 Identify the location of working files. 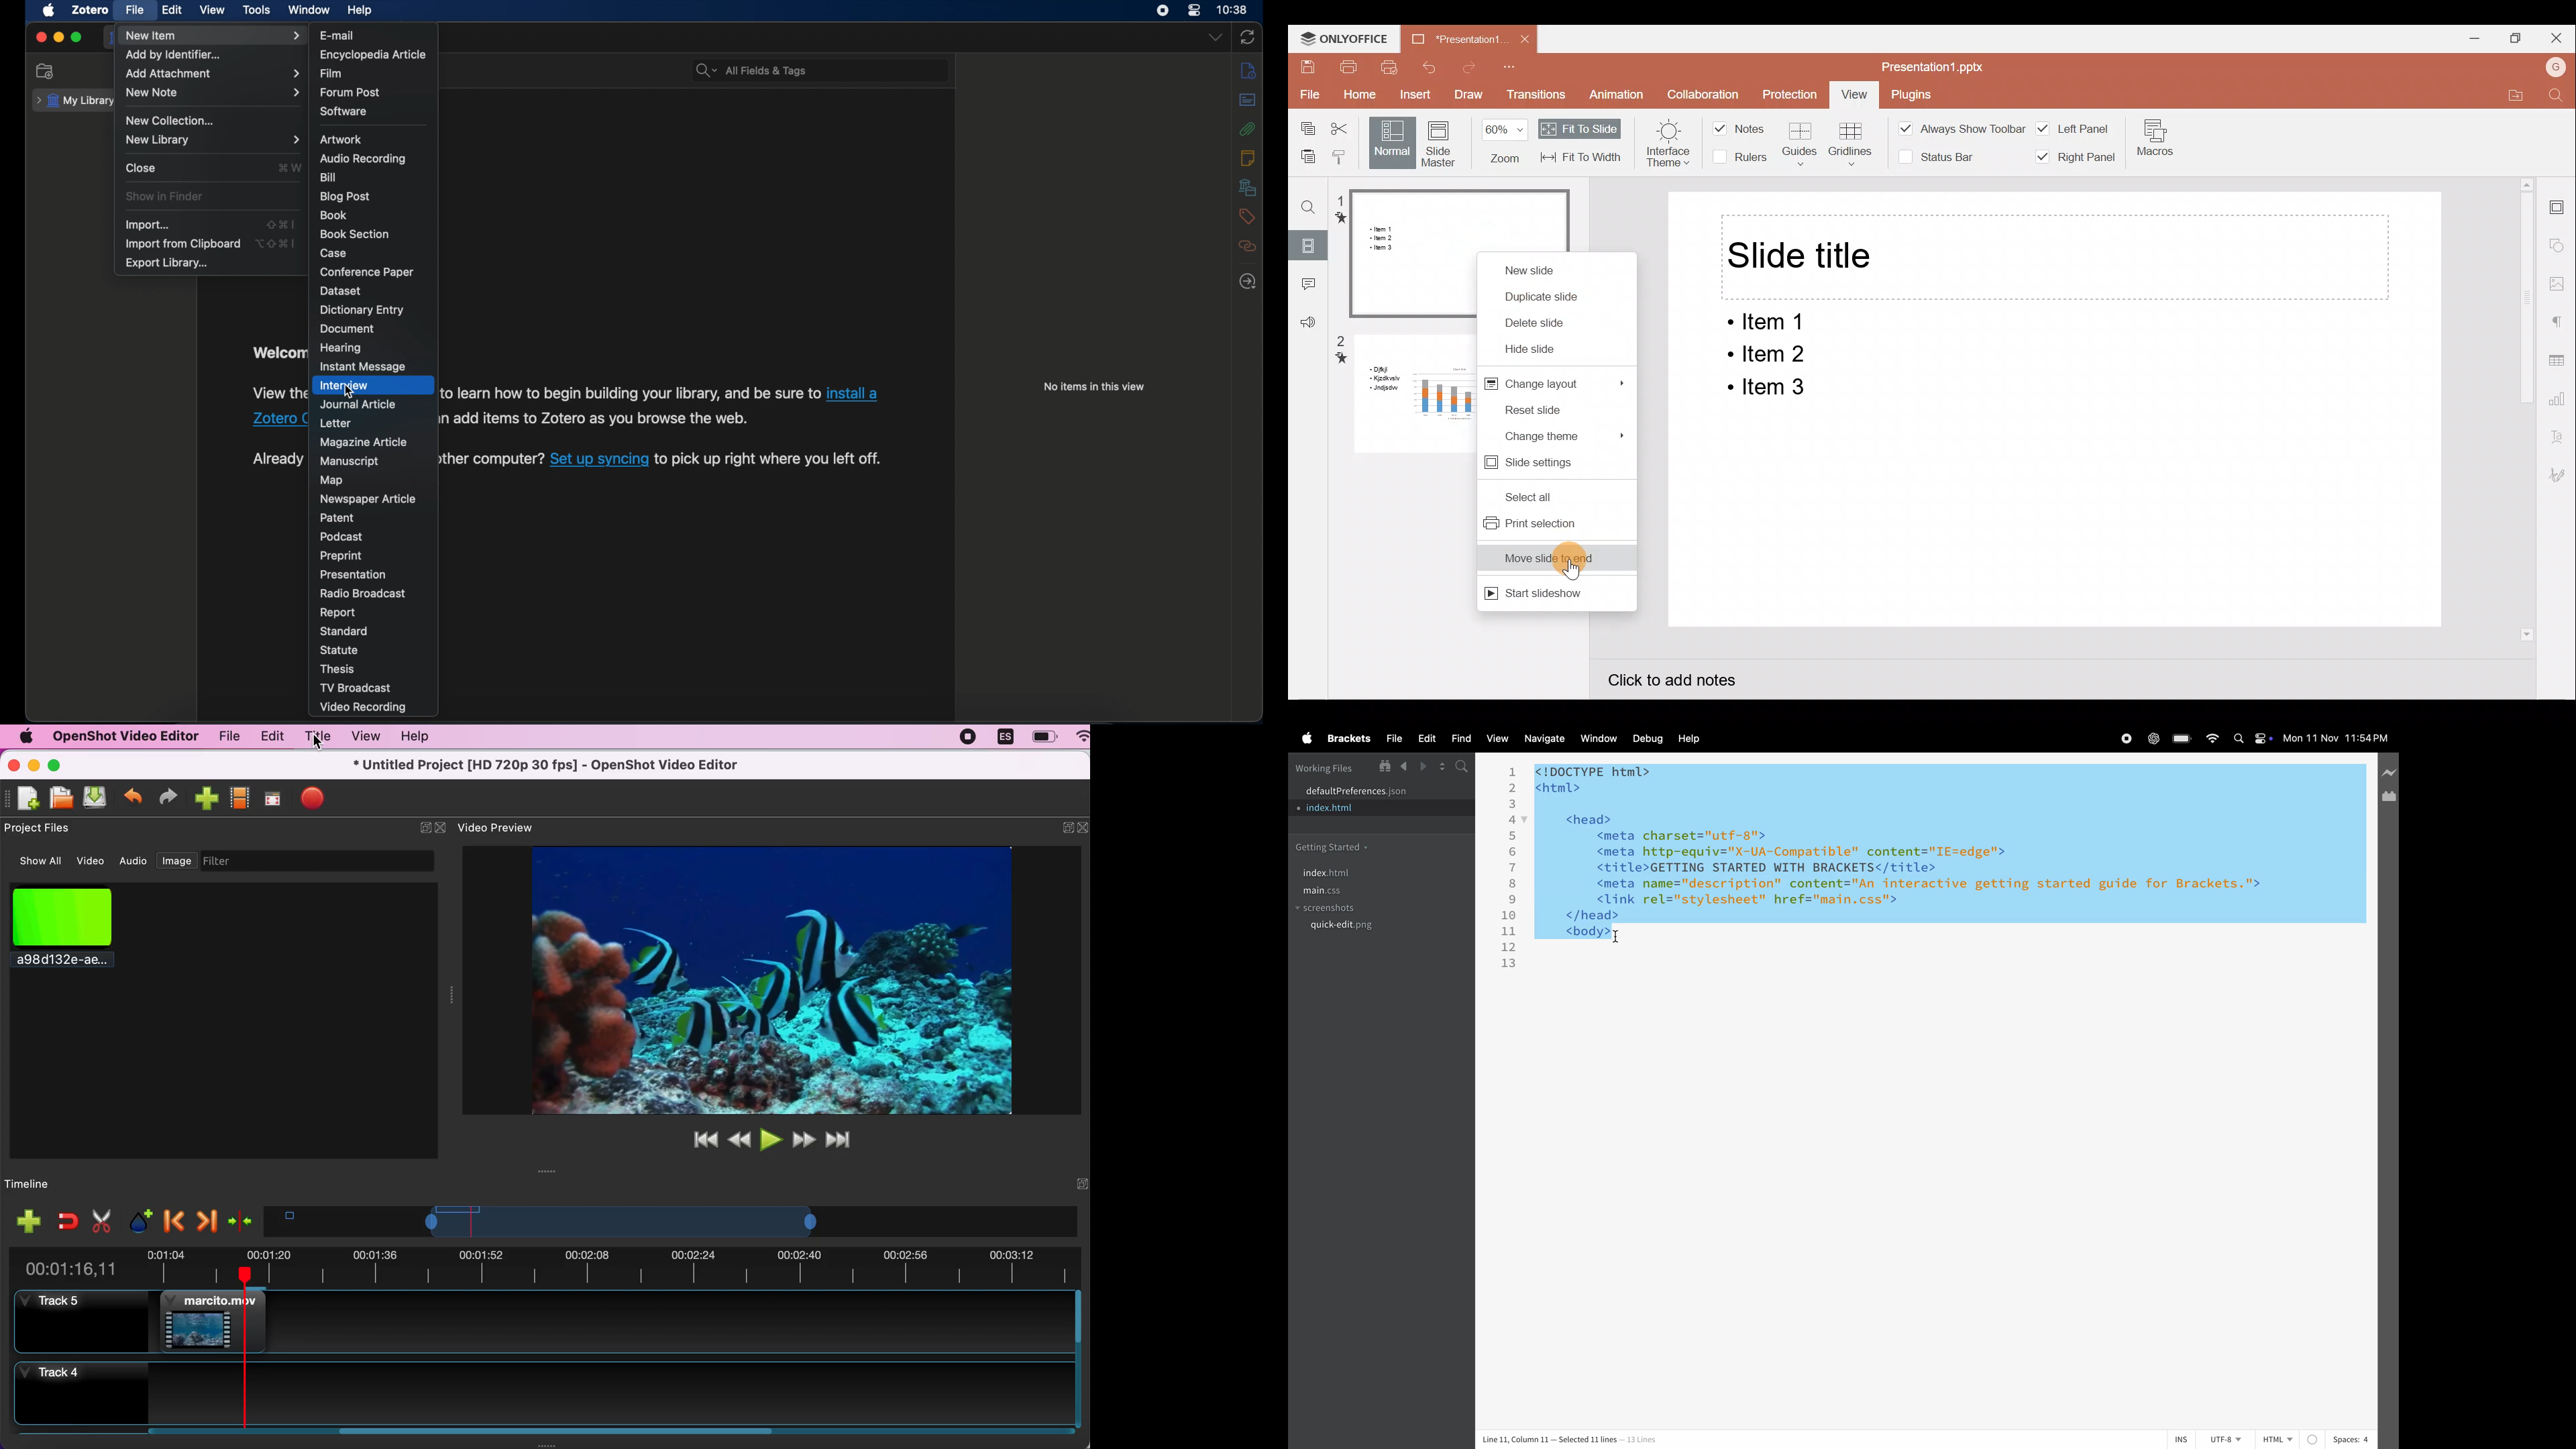
(1324, 767).